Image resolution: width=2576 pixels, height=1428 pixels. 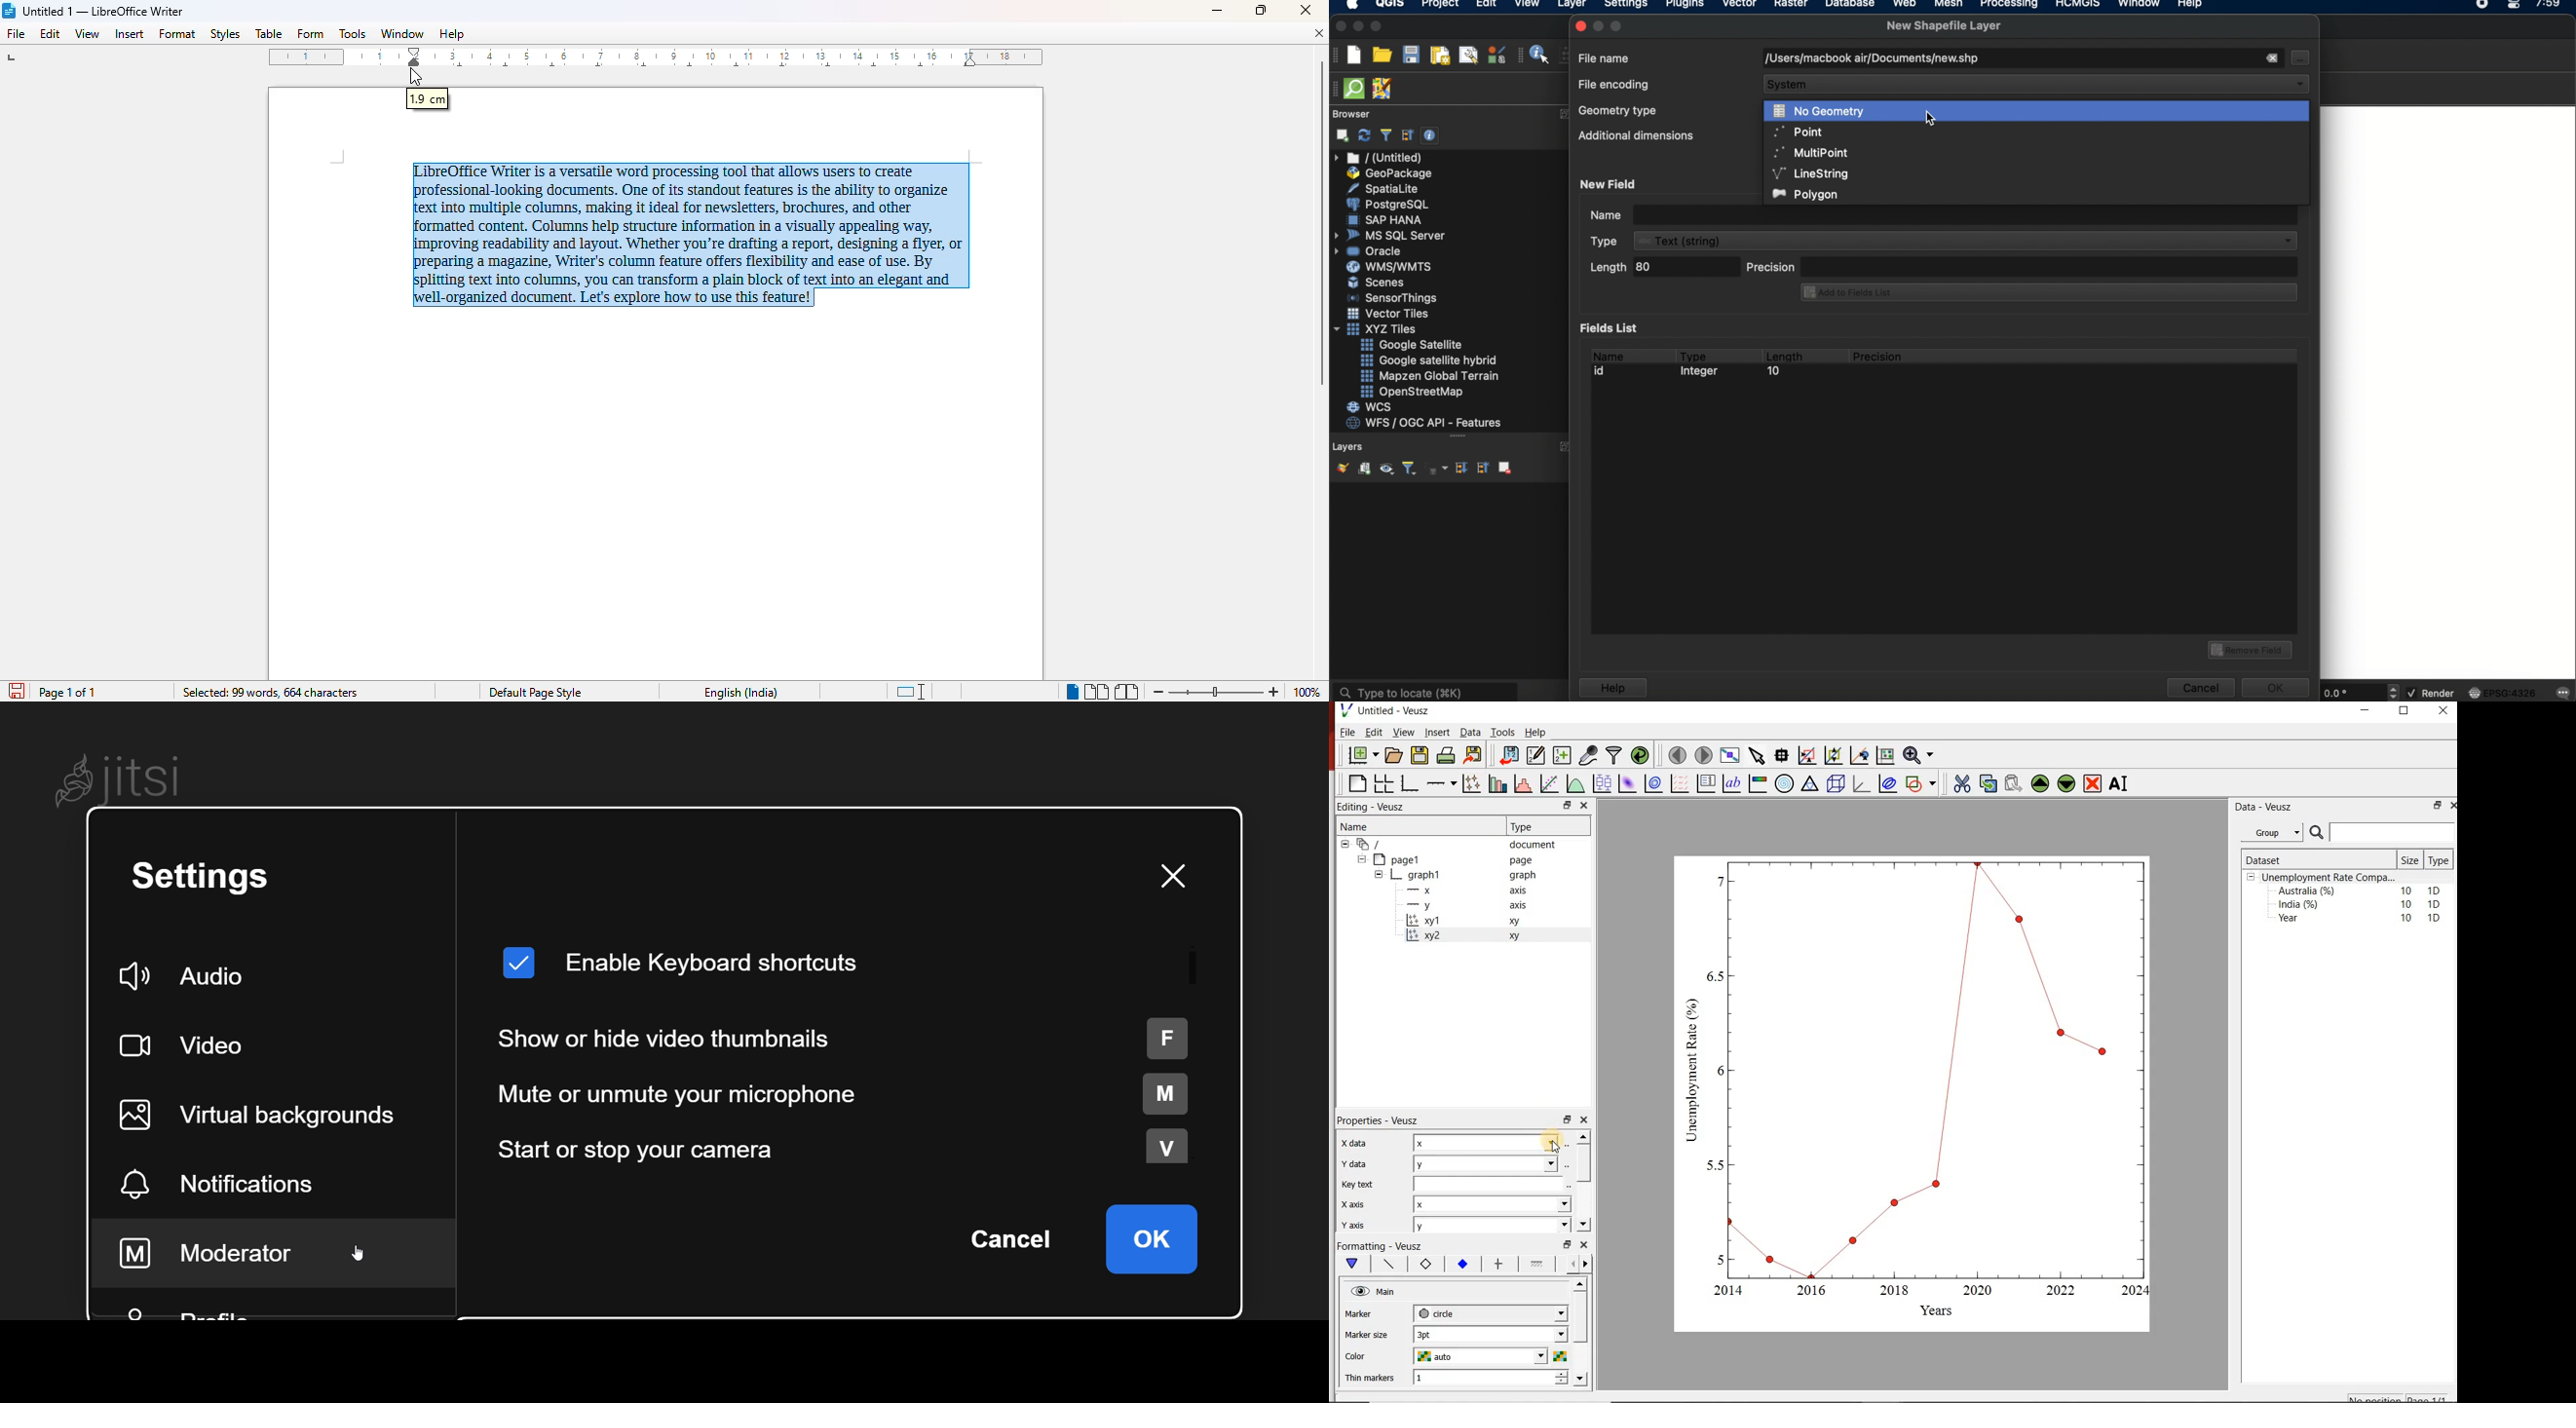 I want to click on selected: 99 words 664 characters, so click(x=271, y=693).